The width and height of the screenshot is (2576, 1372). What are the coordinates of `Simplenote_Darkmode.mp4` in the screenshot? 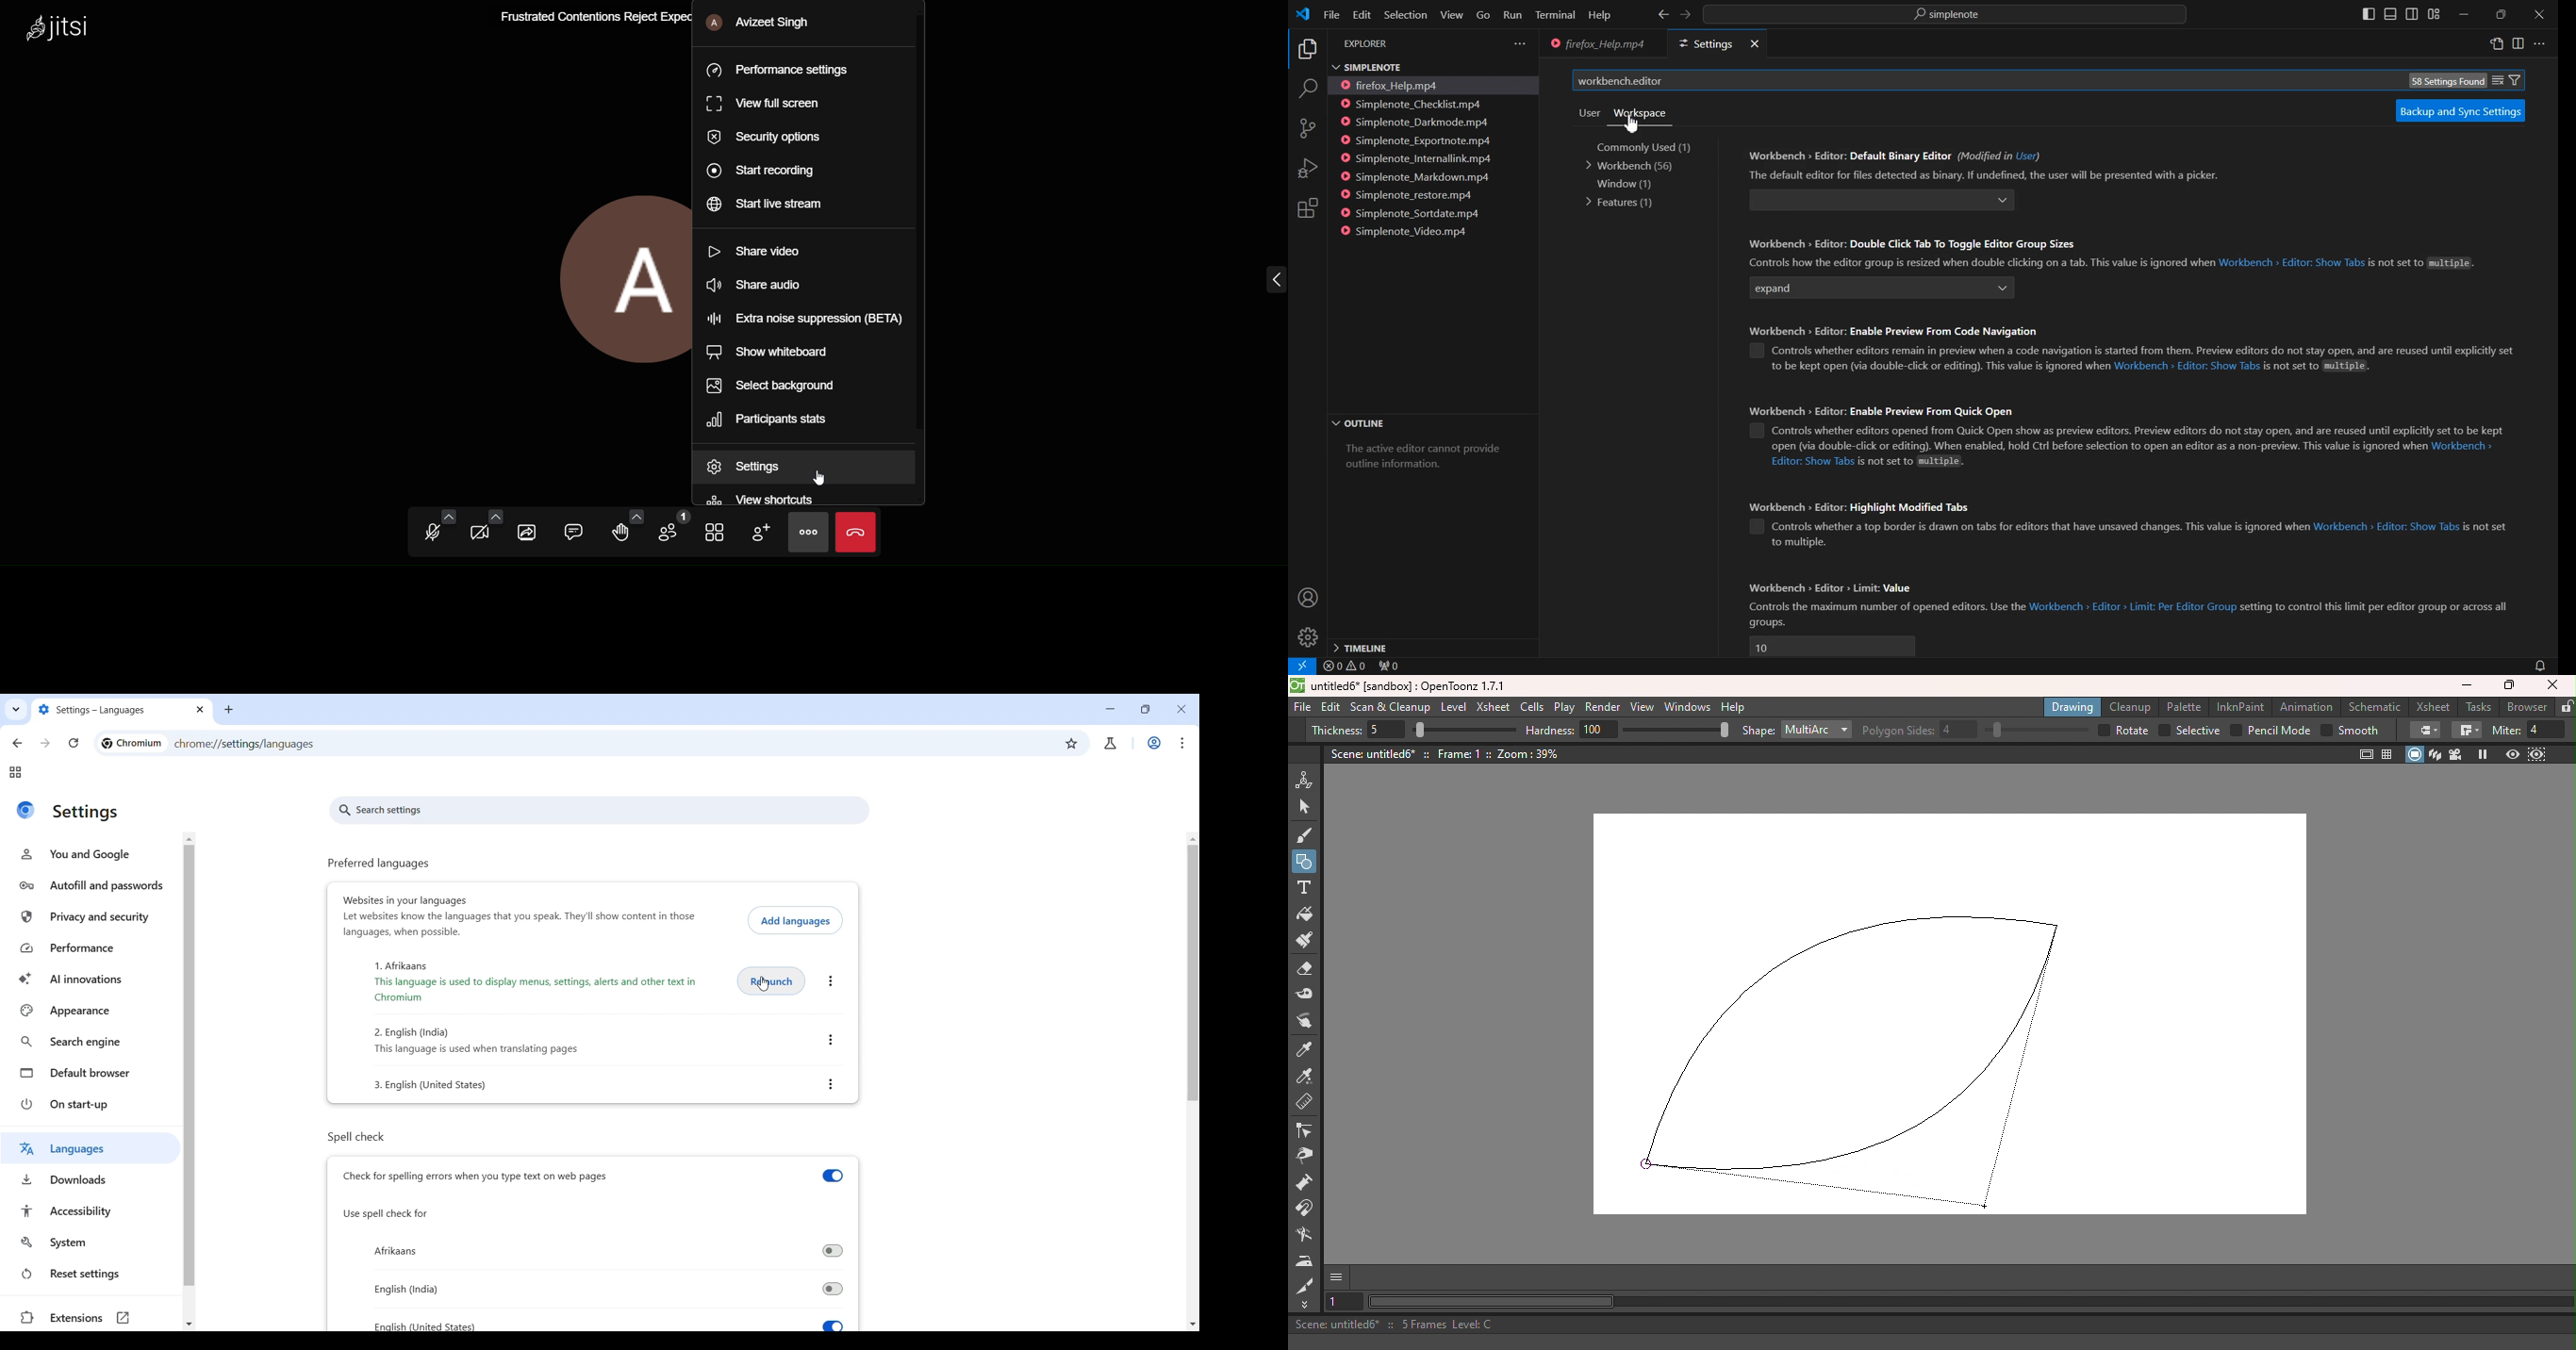 It's located at (1416, 122).